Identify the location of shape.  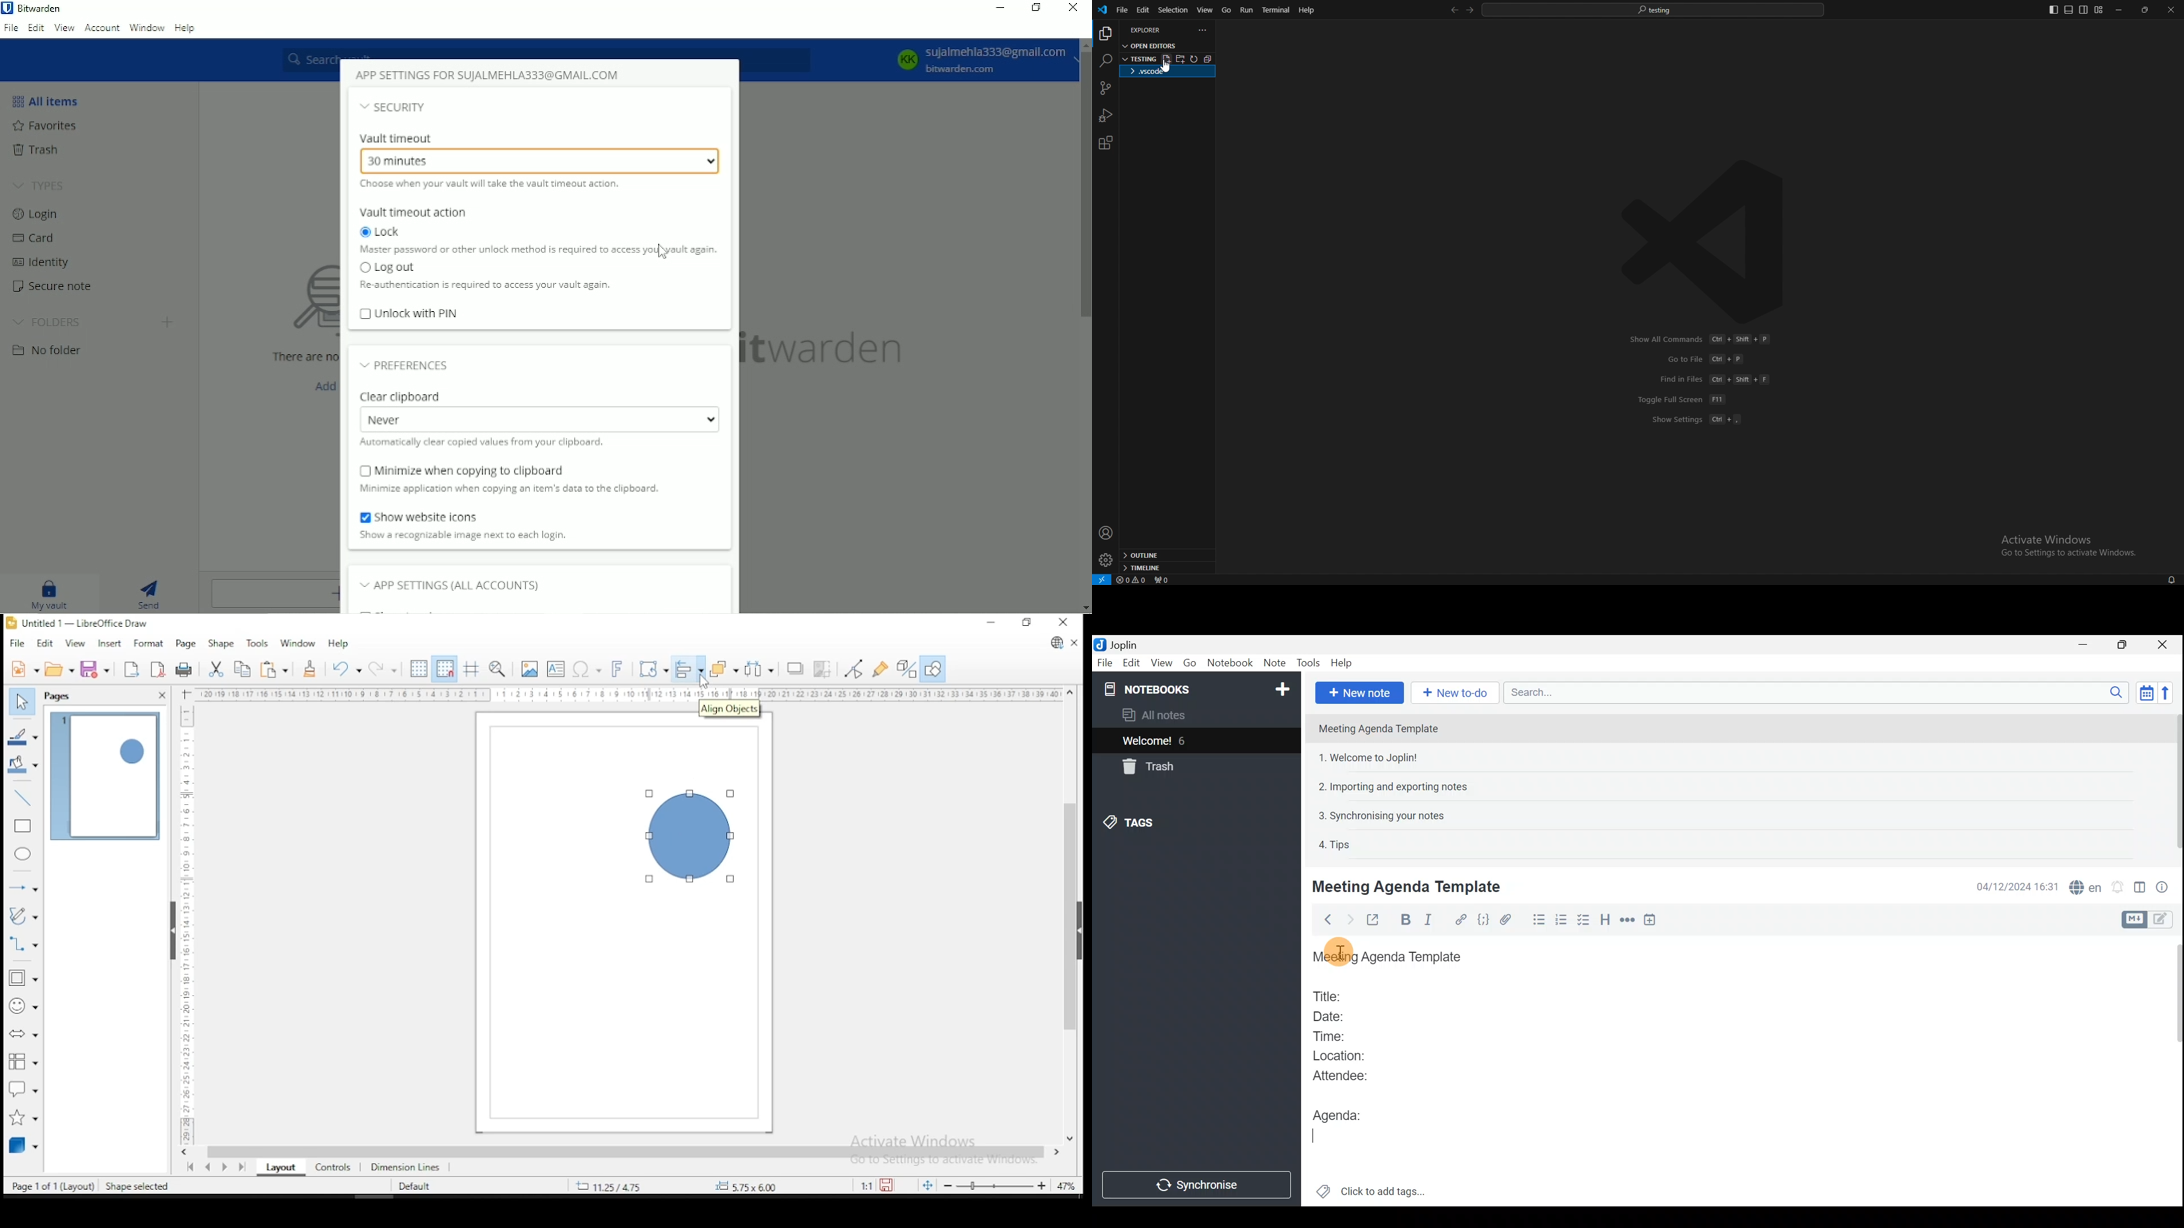
(689, 837).